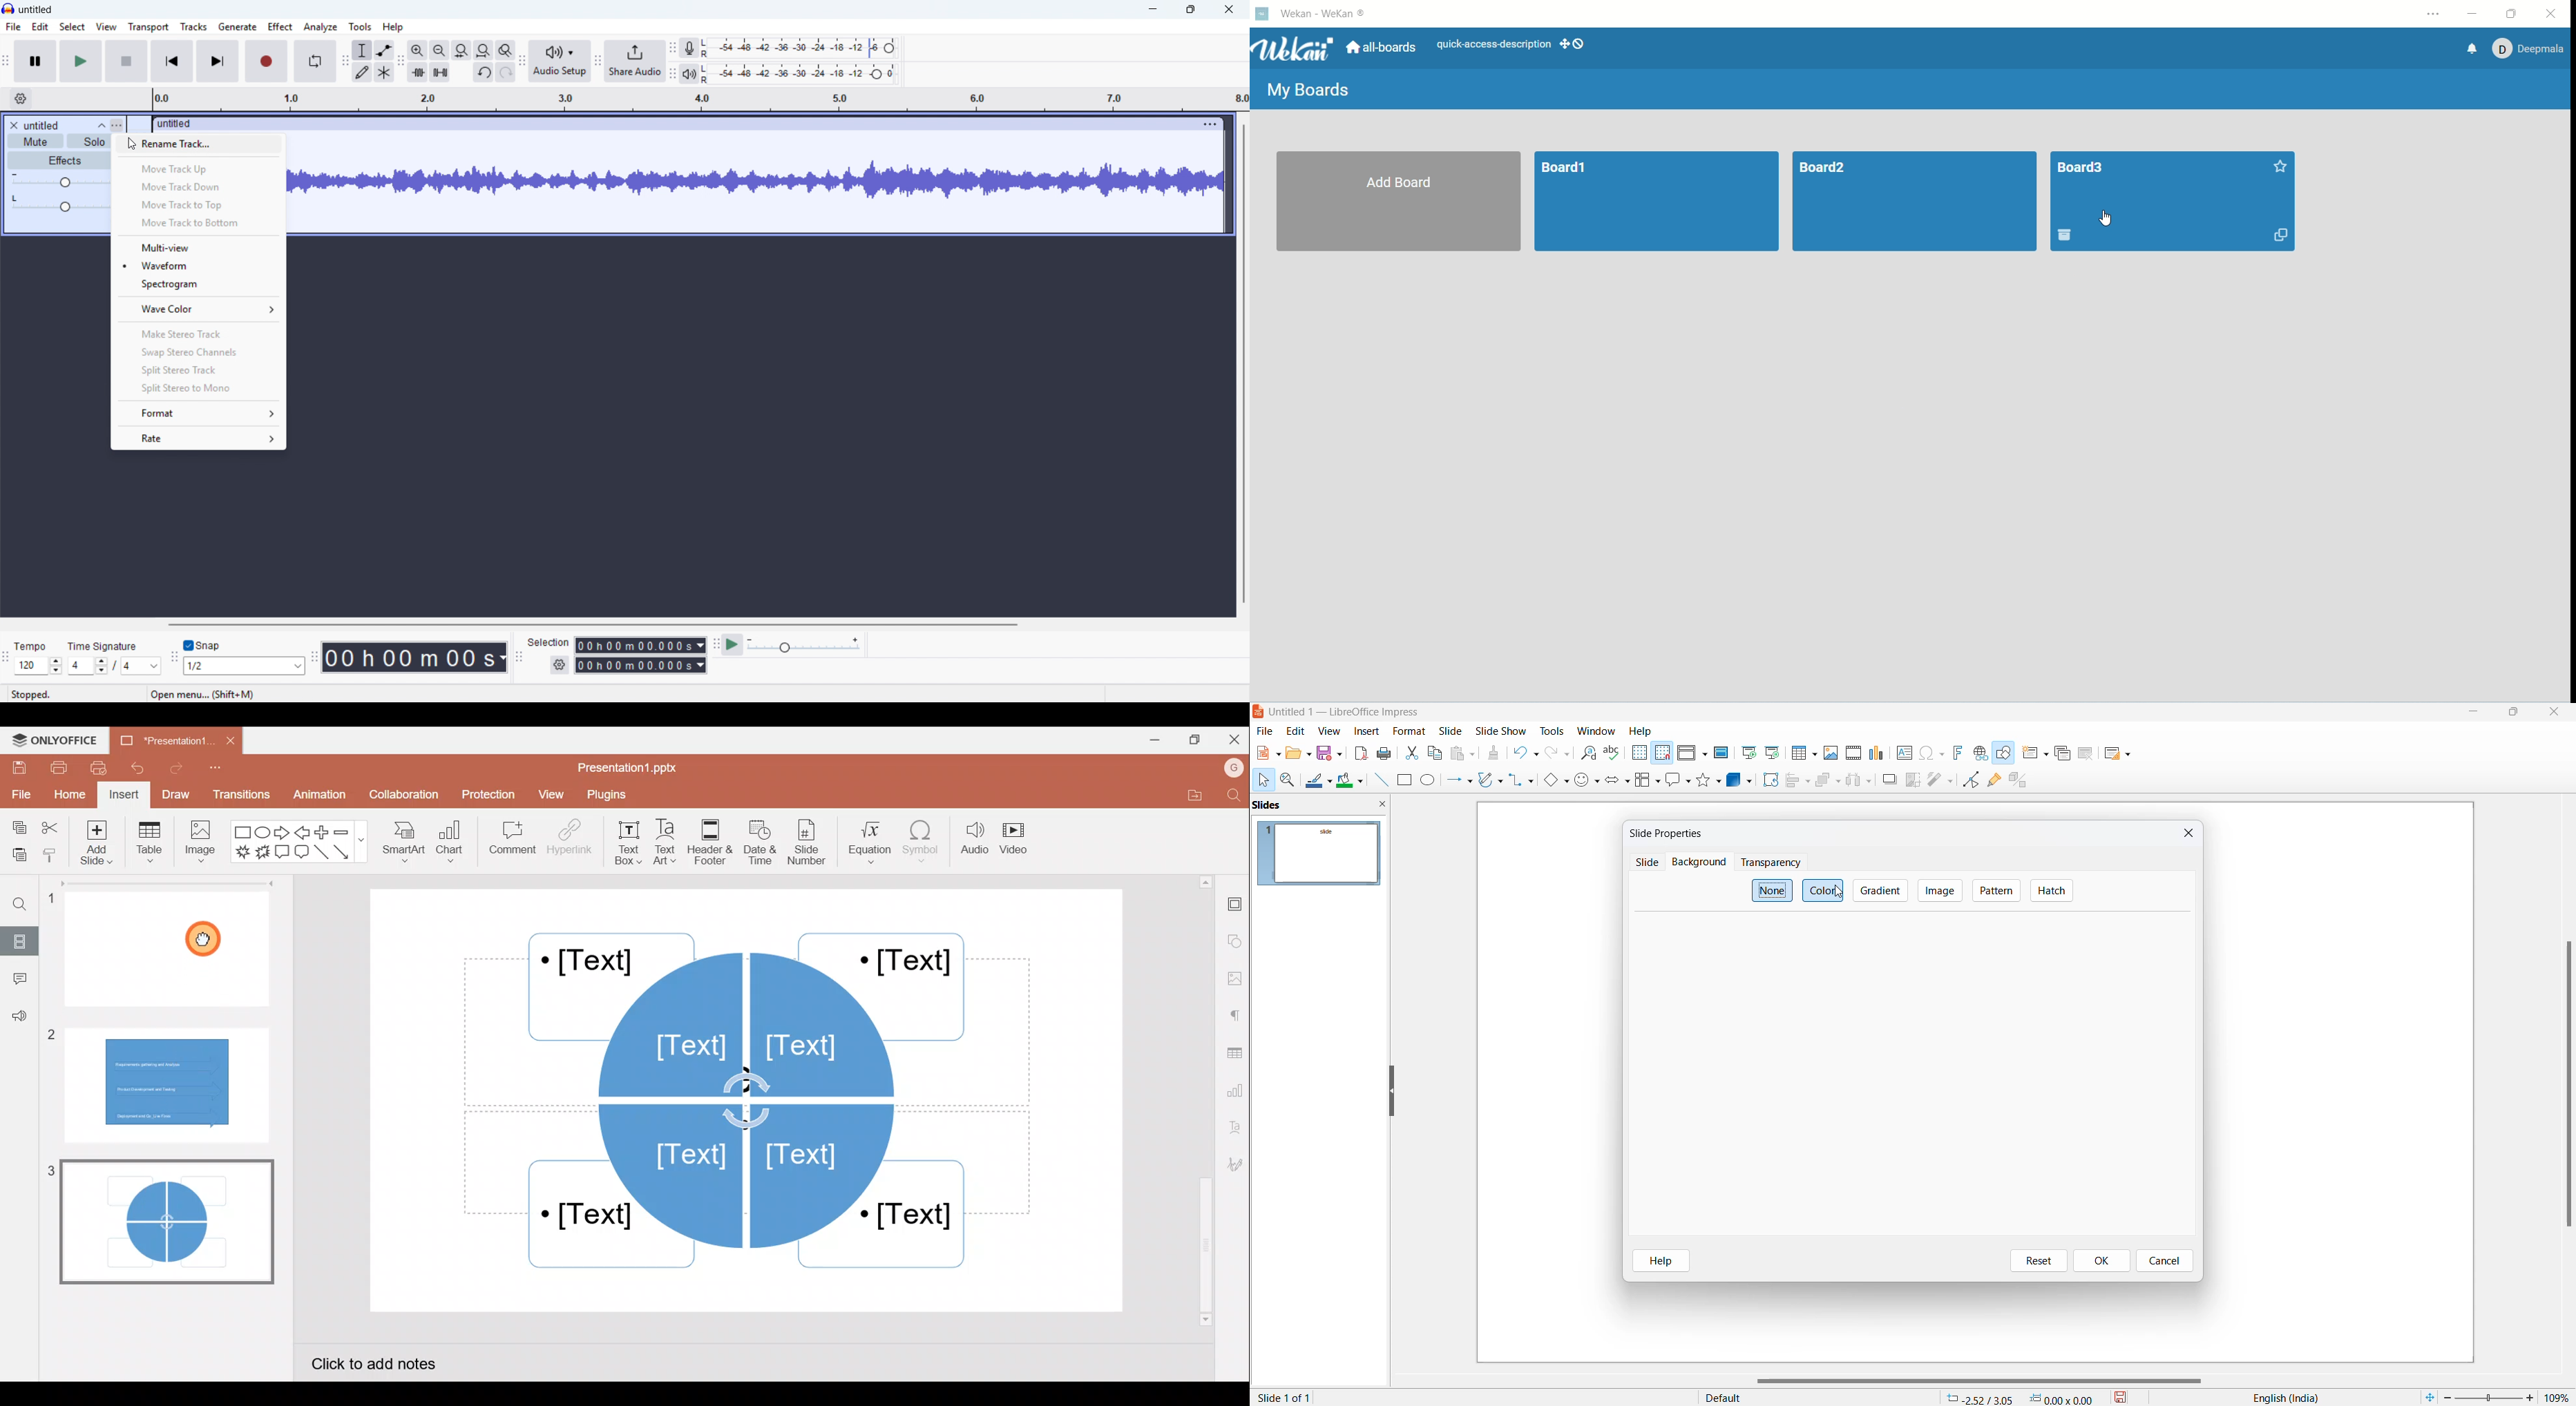 The width and height of the screenshot is (2576, 1428). Describe the element at coordinates (1614, 753) in the screenshot. I see `spellings` at that location.